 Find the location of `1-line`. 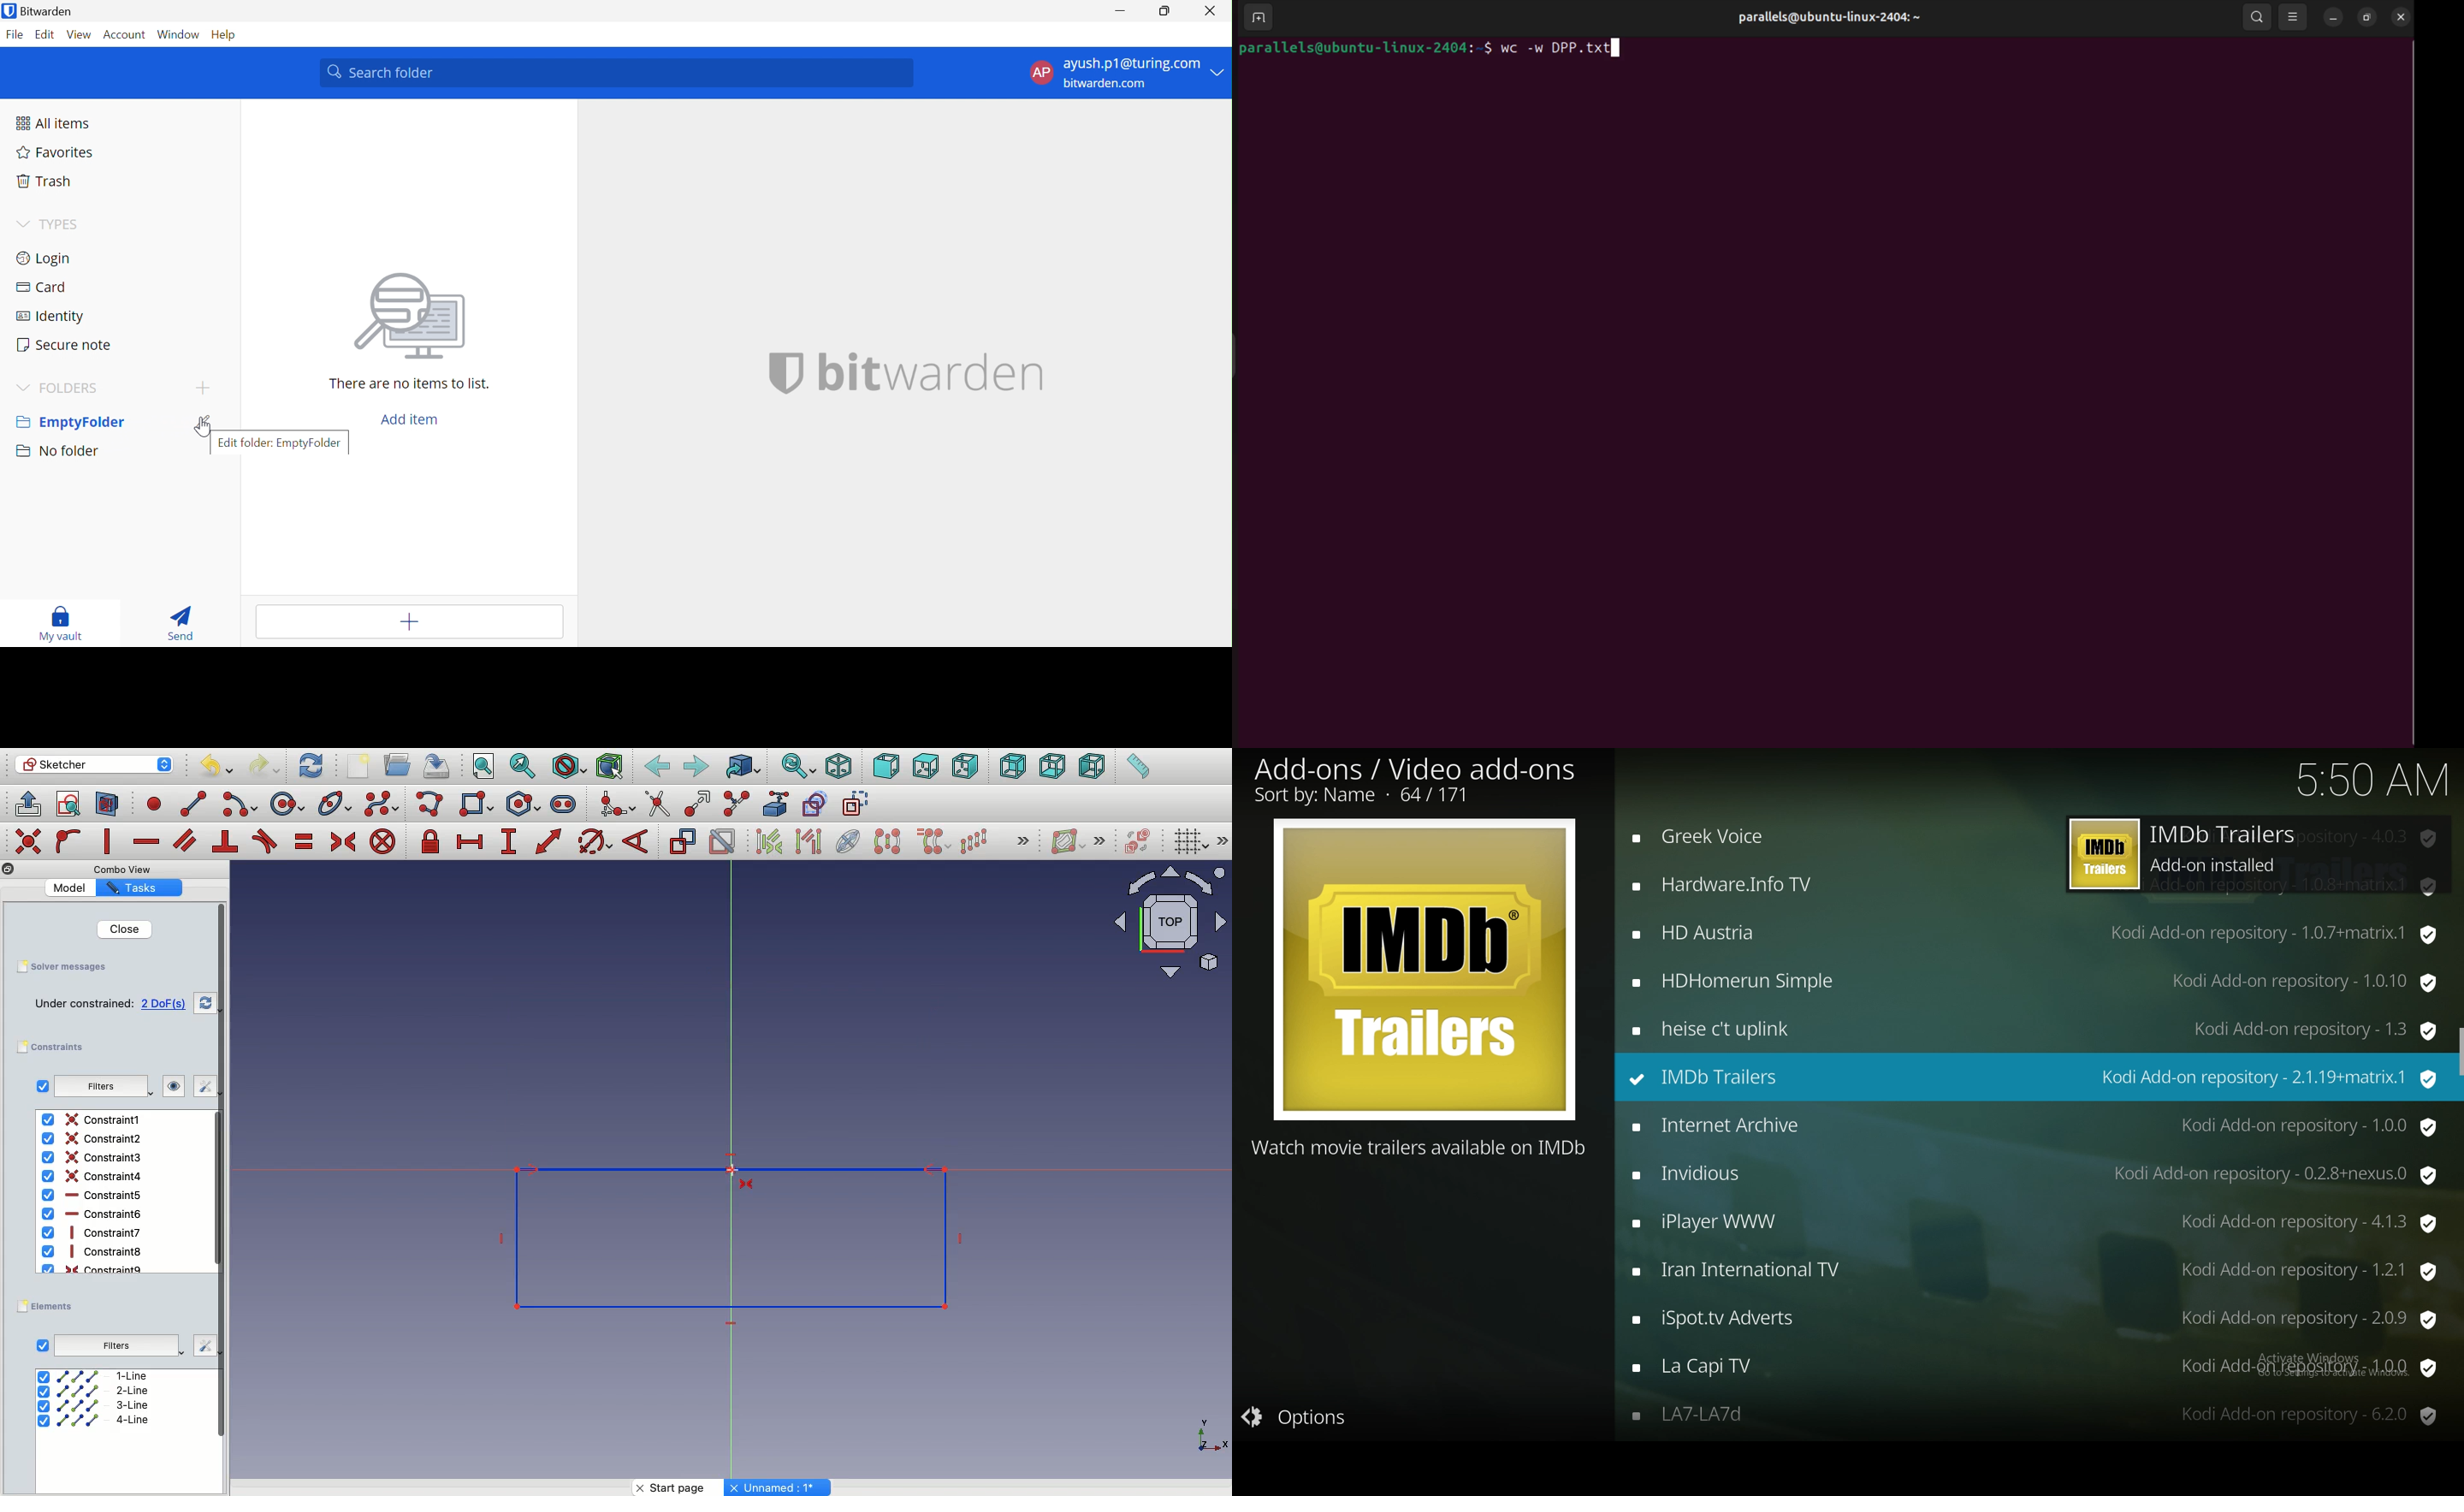

1-line is located at coordinates (95, 1375).